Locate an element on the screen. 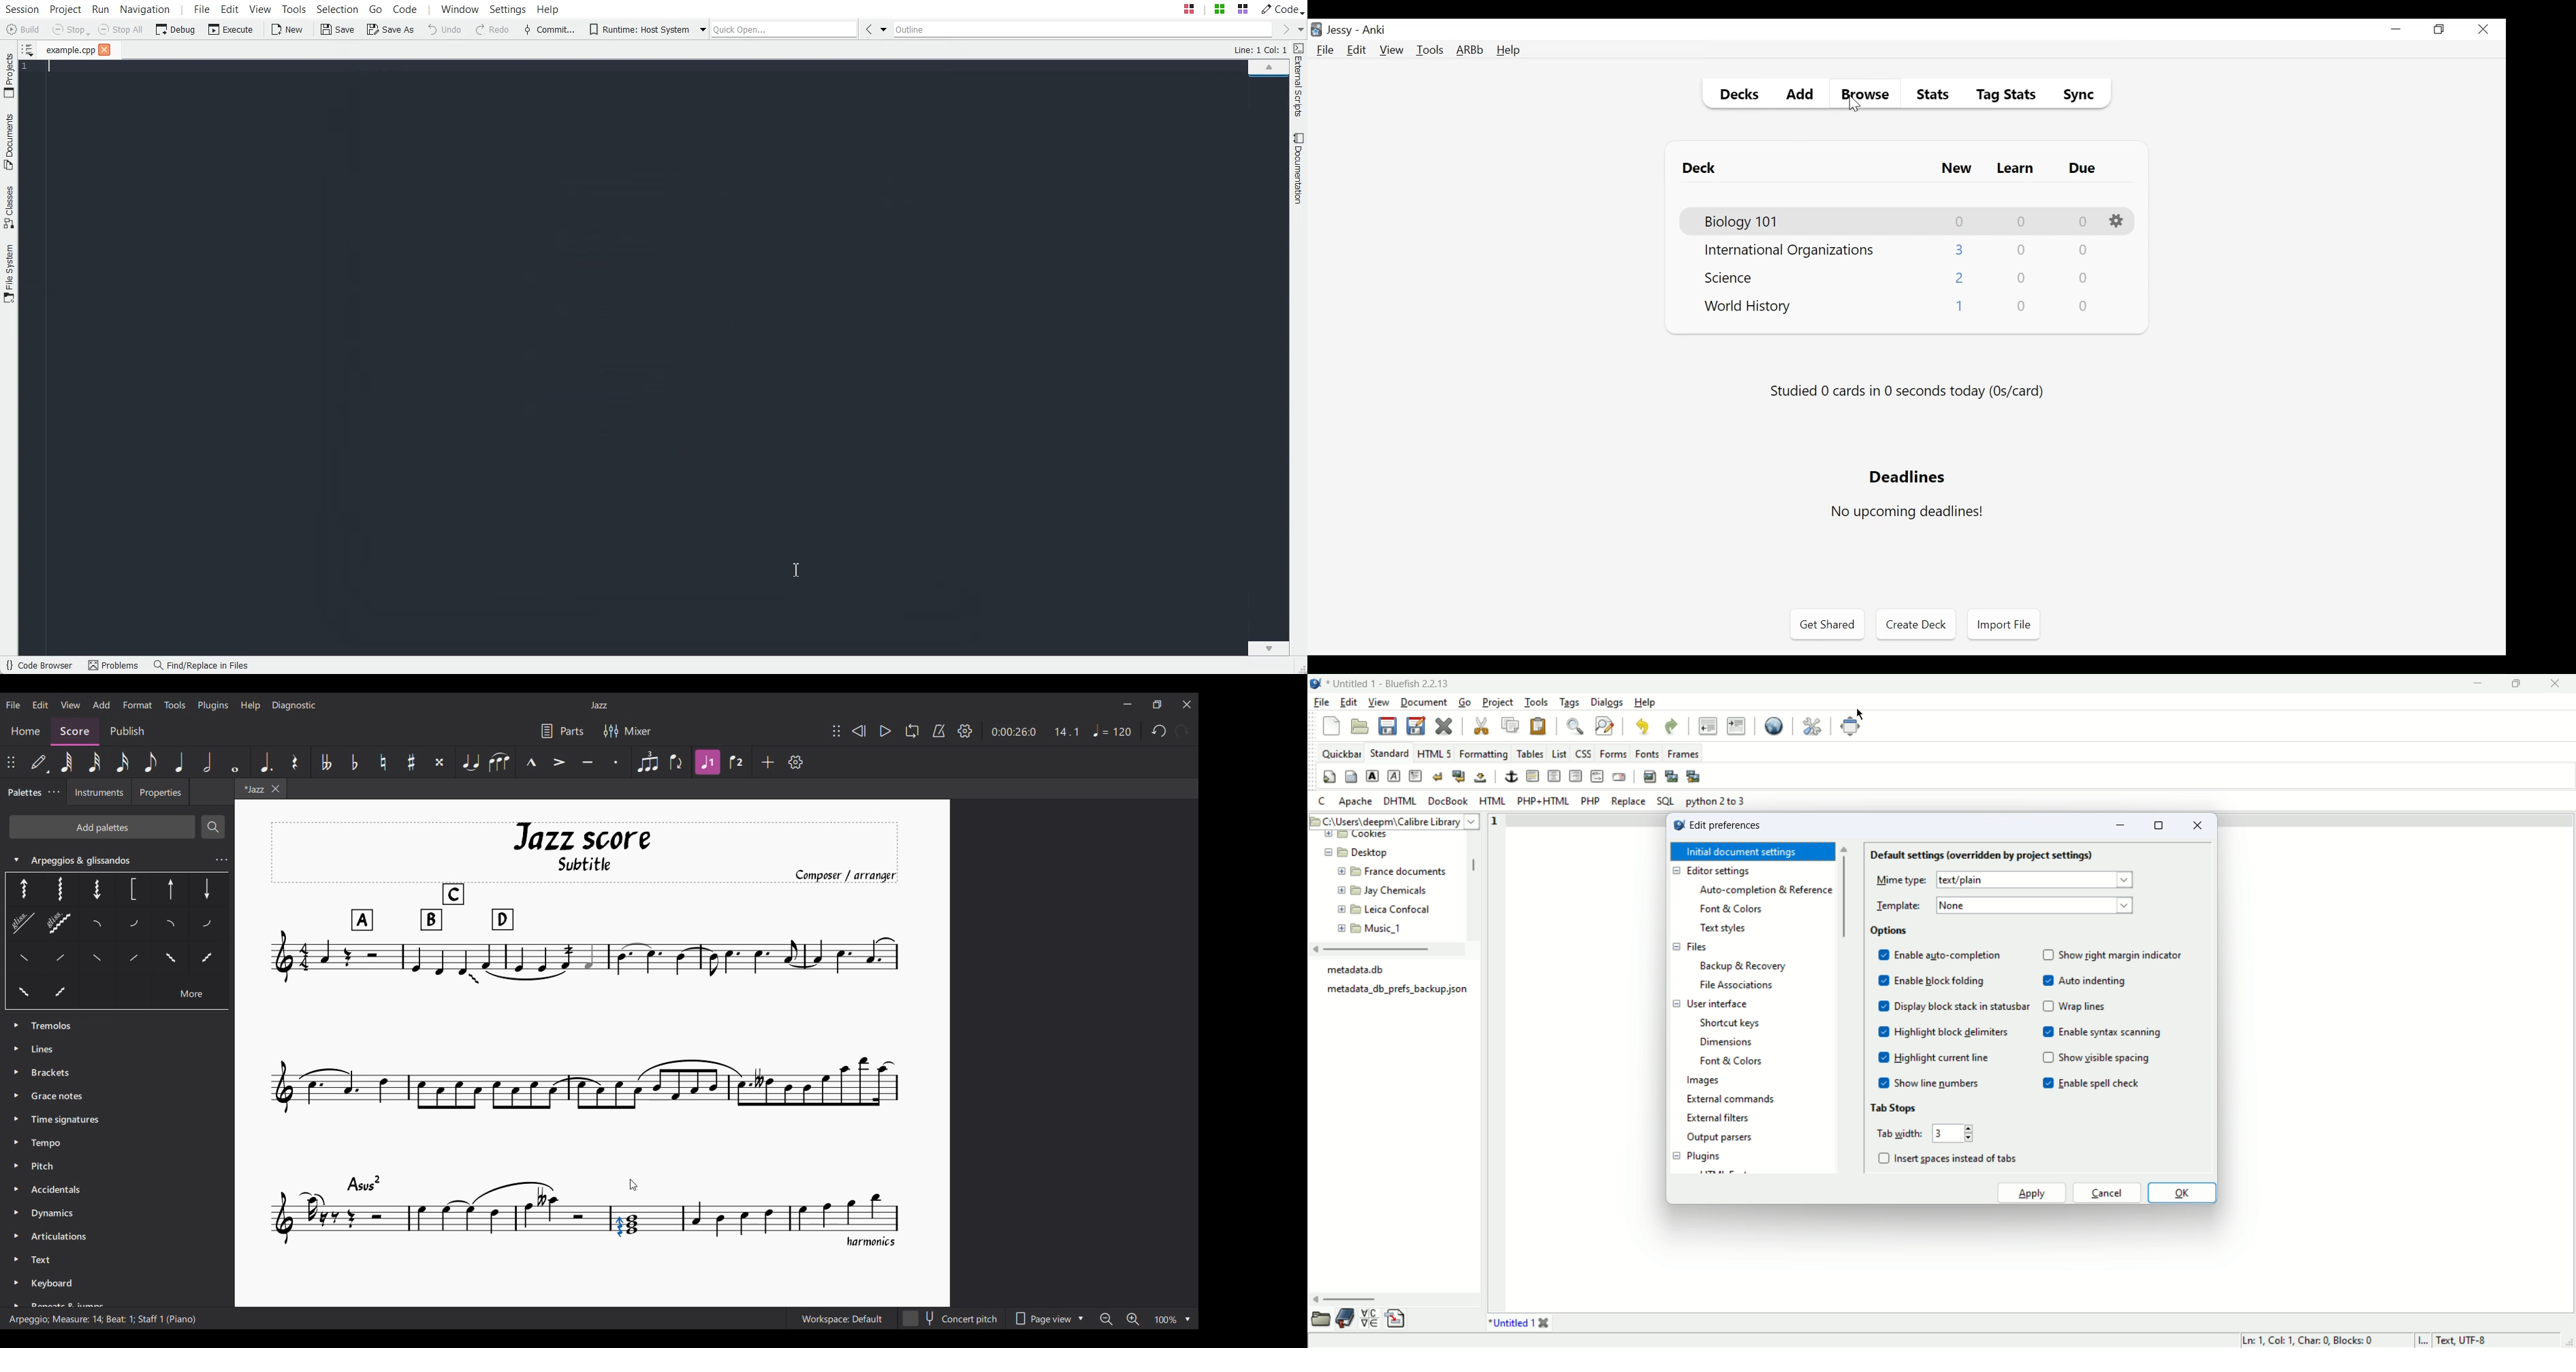 The height and width of the screenshot is (1372, 2576). Accidentals is located at coordinates (56, 1191).